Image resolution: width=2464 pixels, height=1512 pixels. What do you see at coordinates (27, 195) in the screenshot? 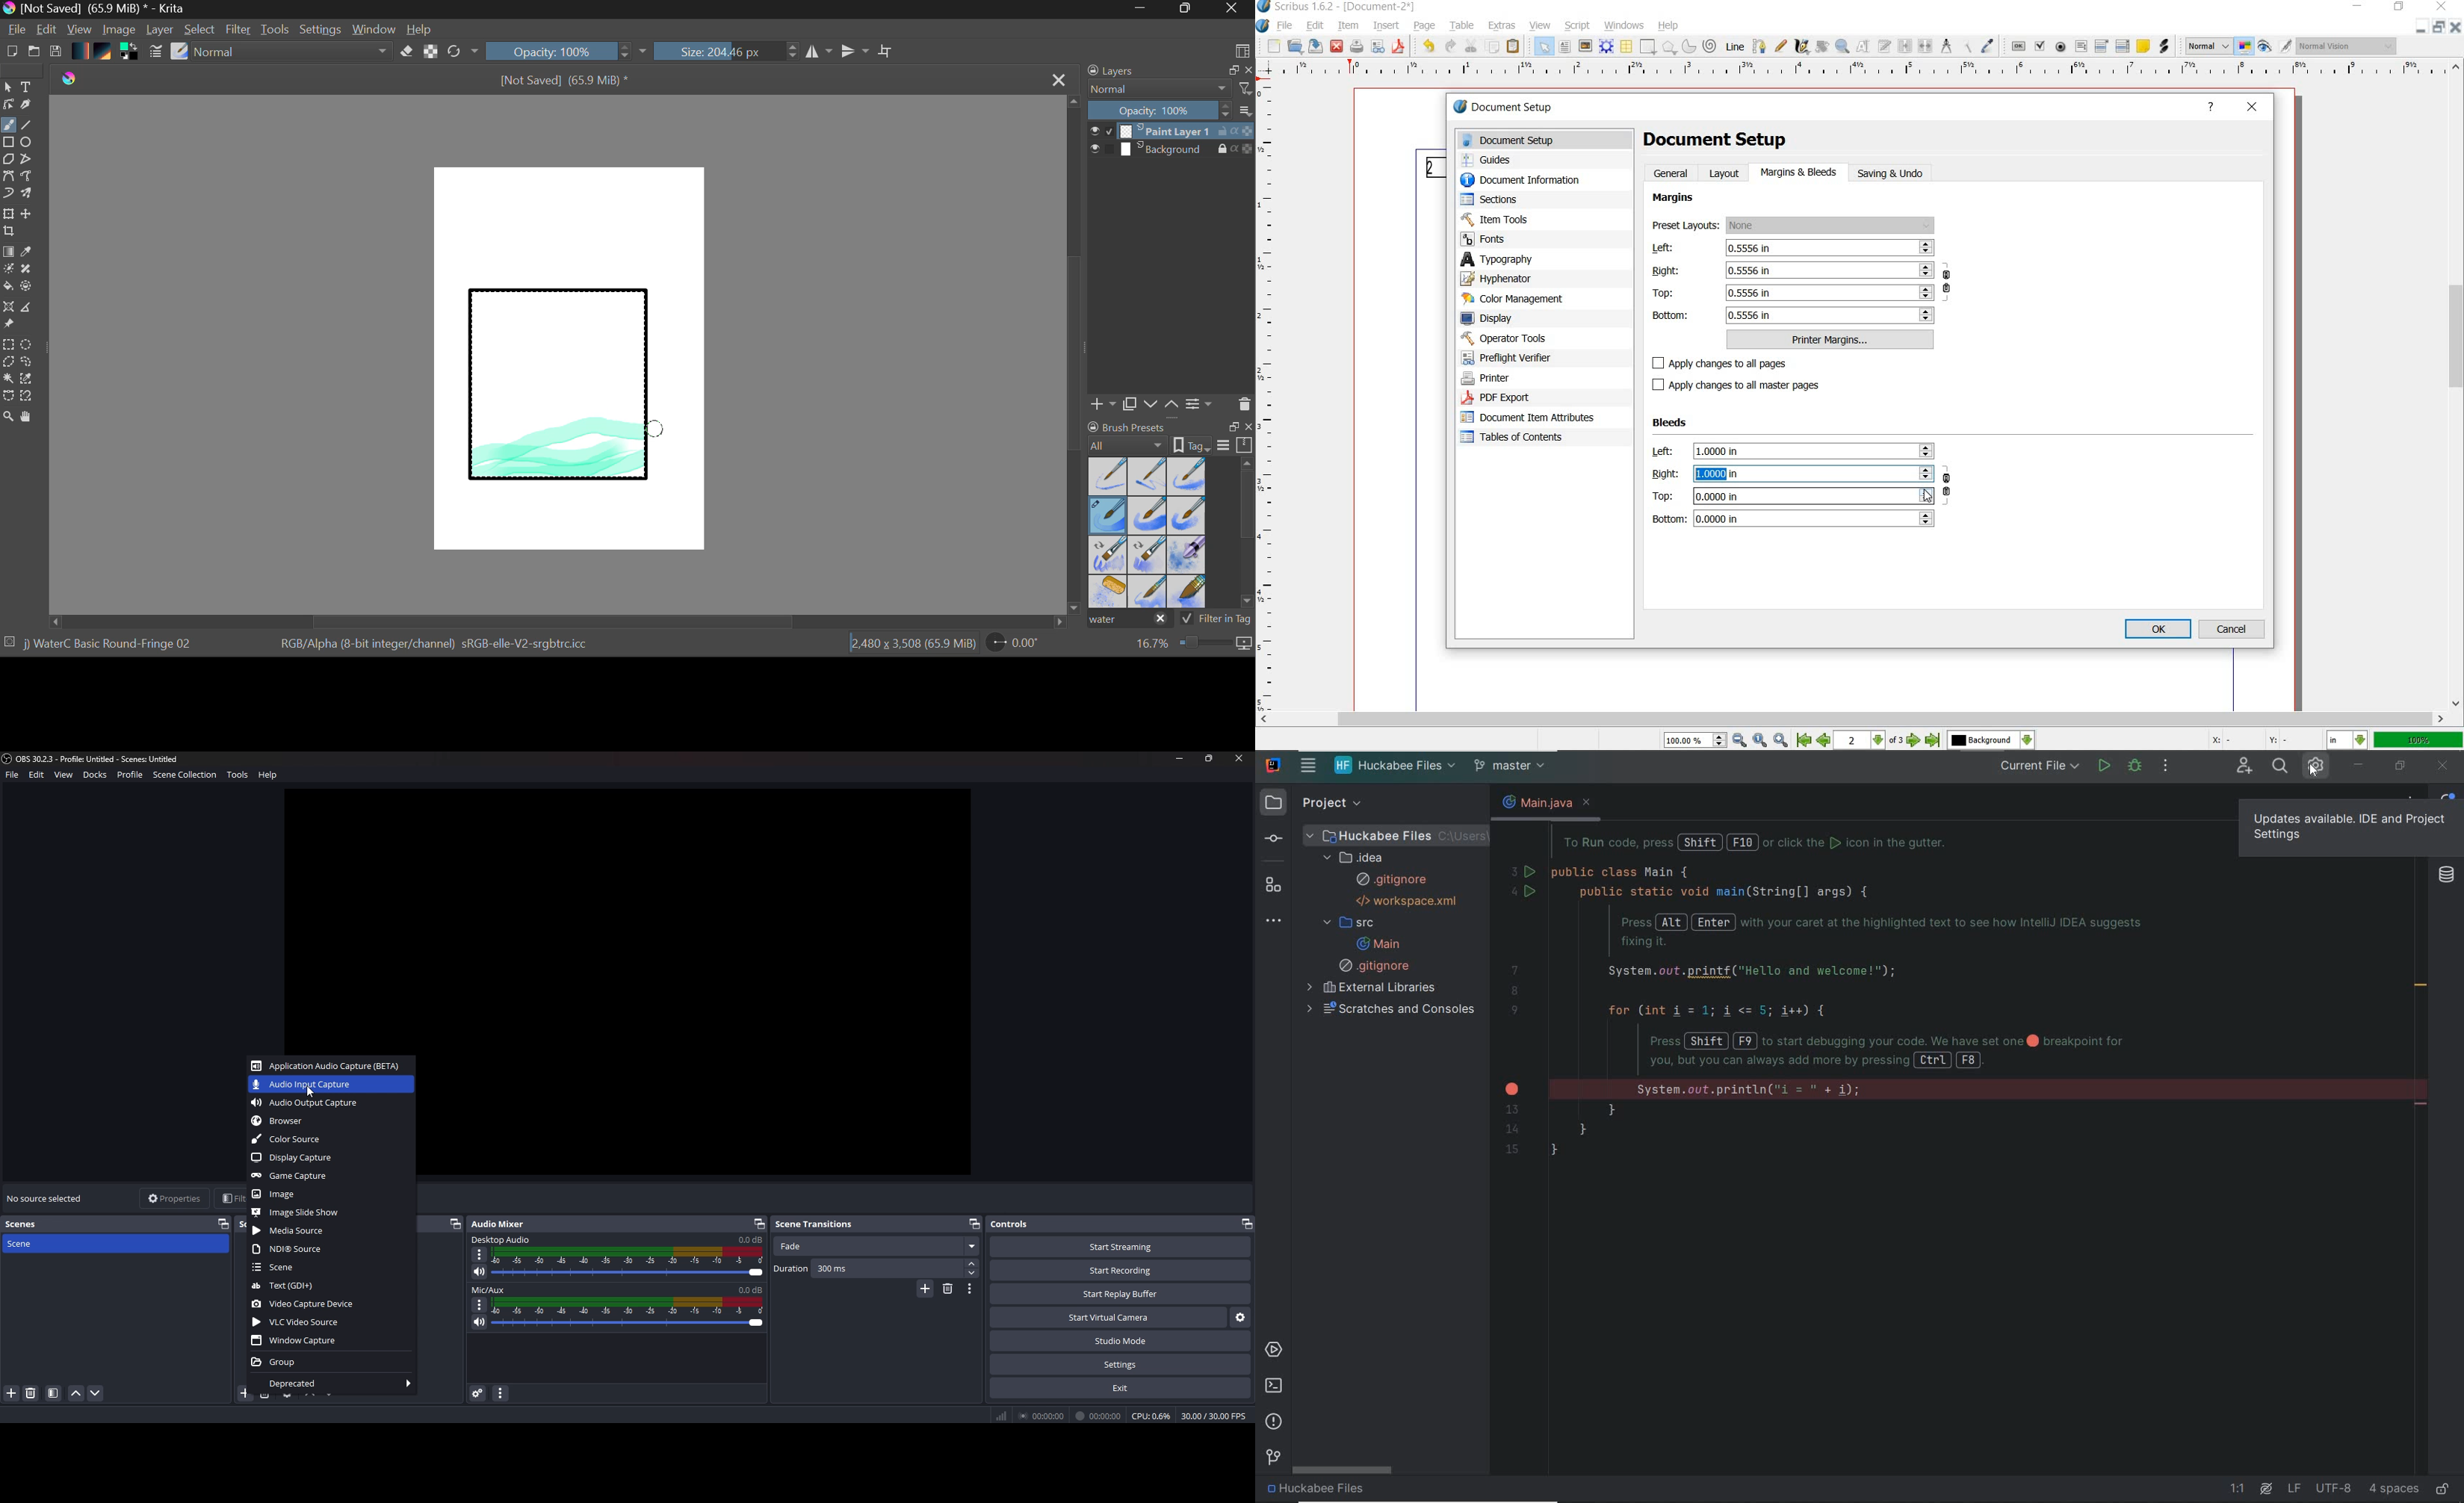
I see `Multibrush Tool` at bounding box center [27, 195].